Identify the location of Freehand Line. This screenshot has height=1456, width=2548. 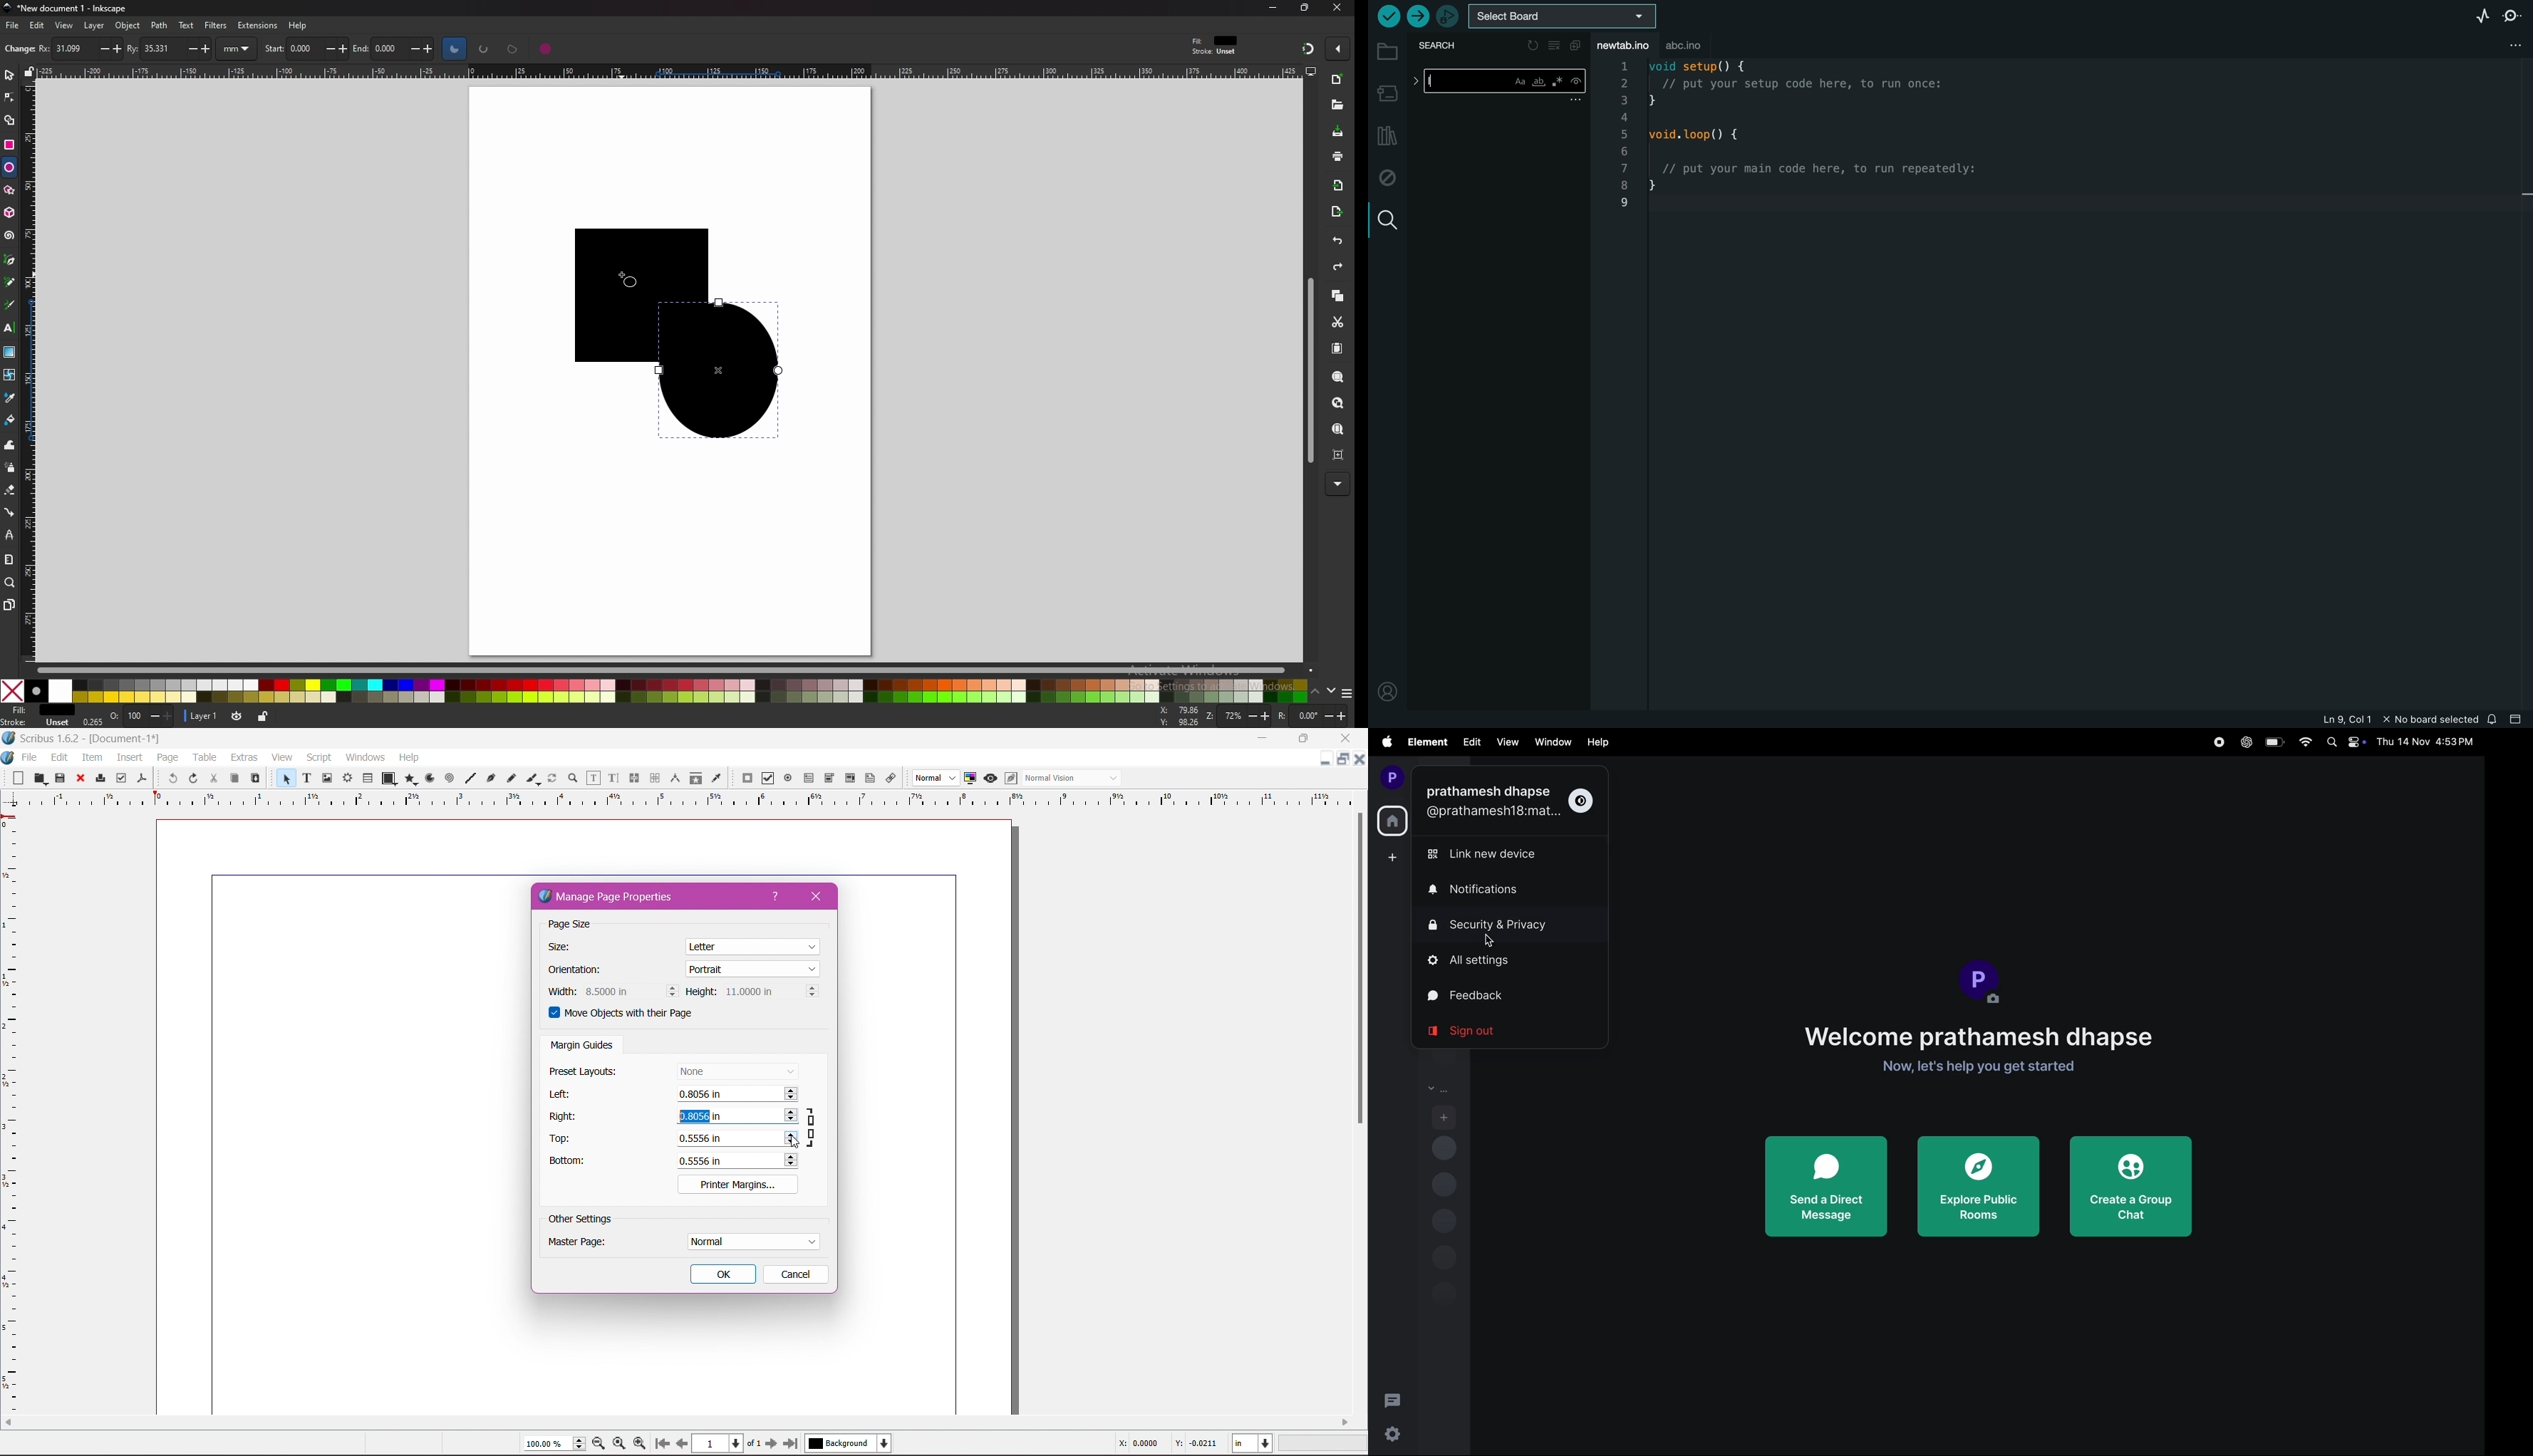
(511, 778).